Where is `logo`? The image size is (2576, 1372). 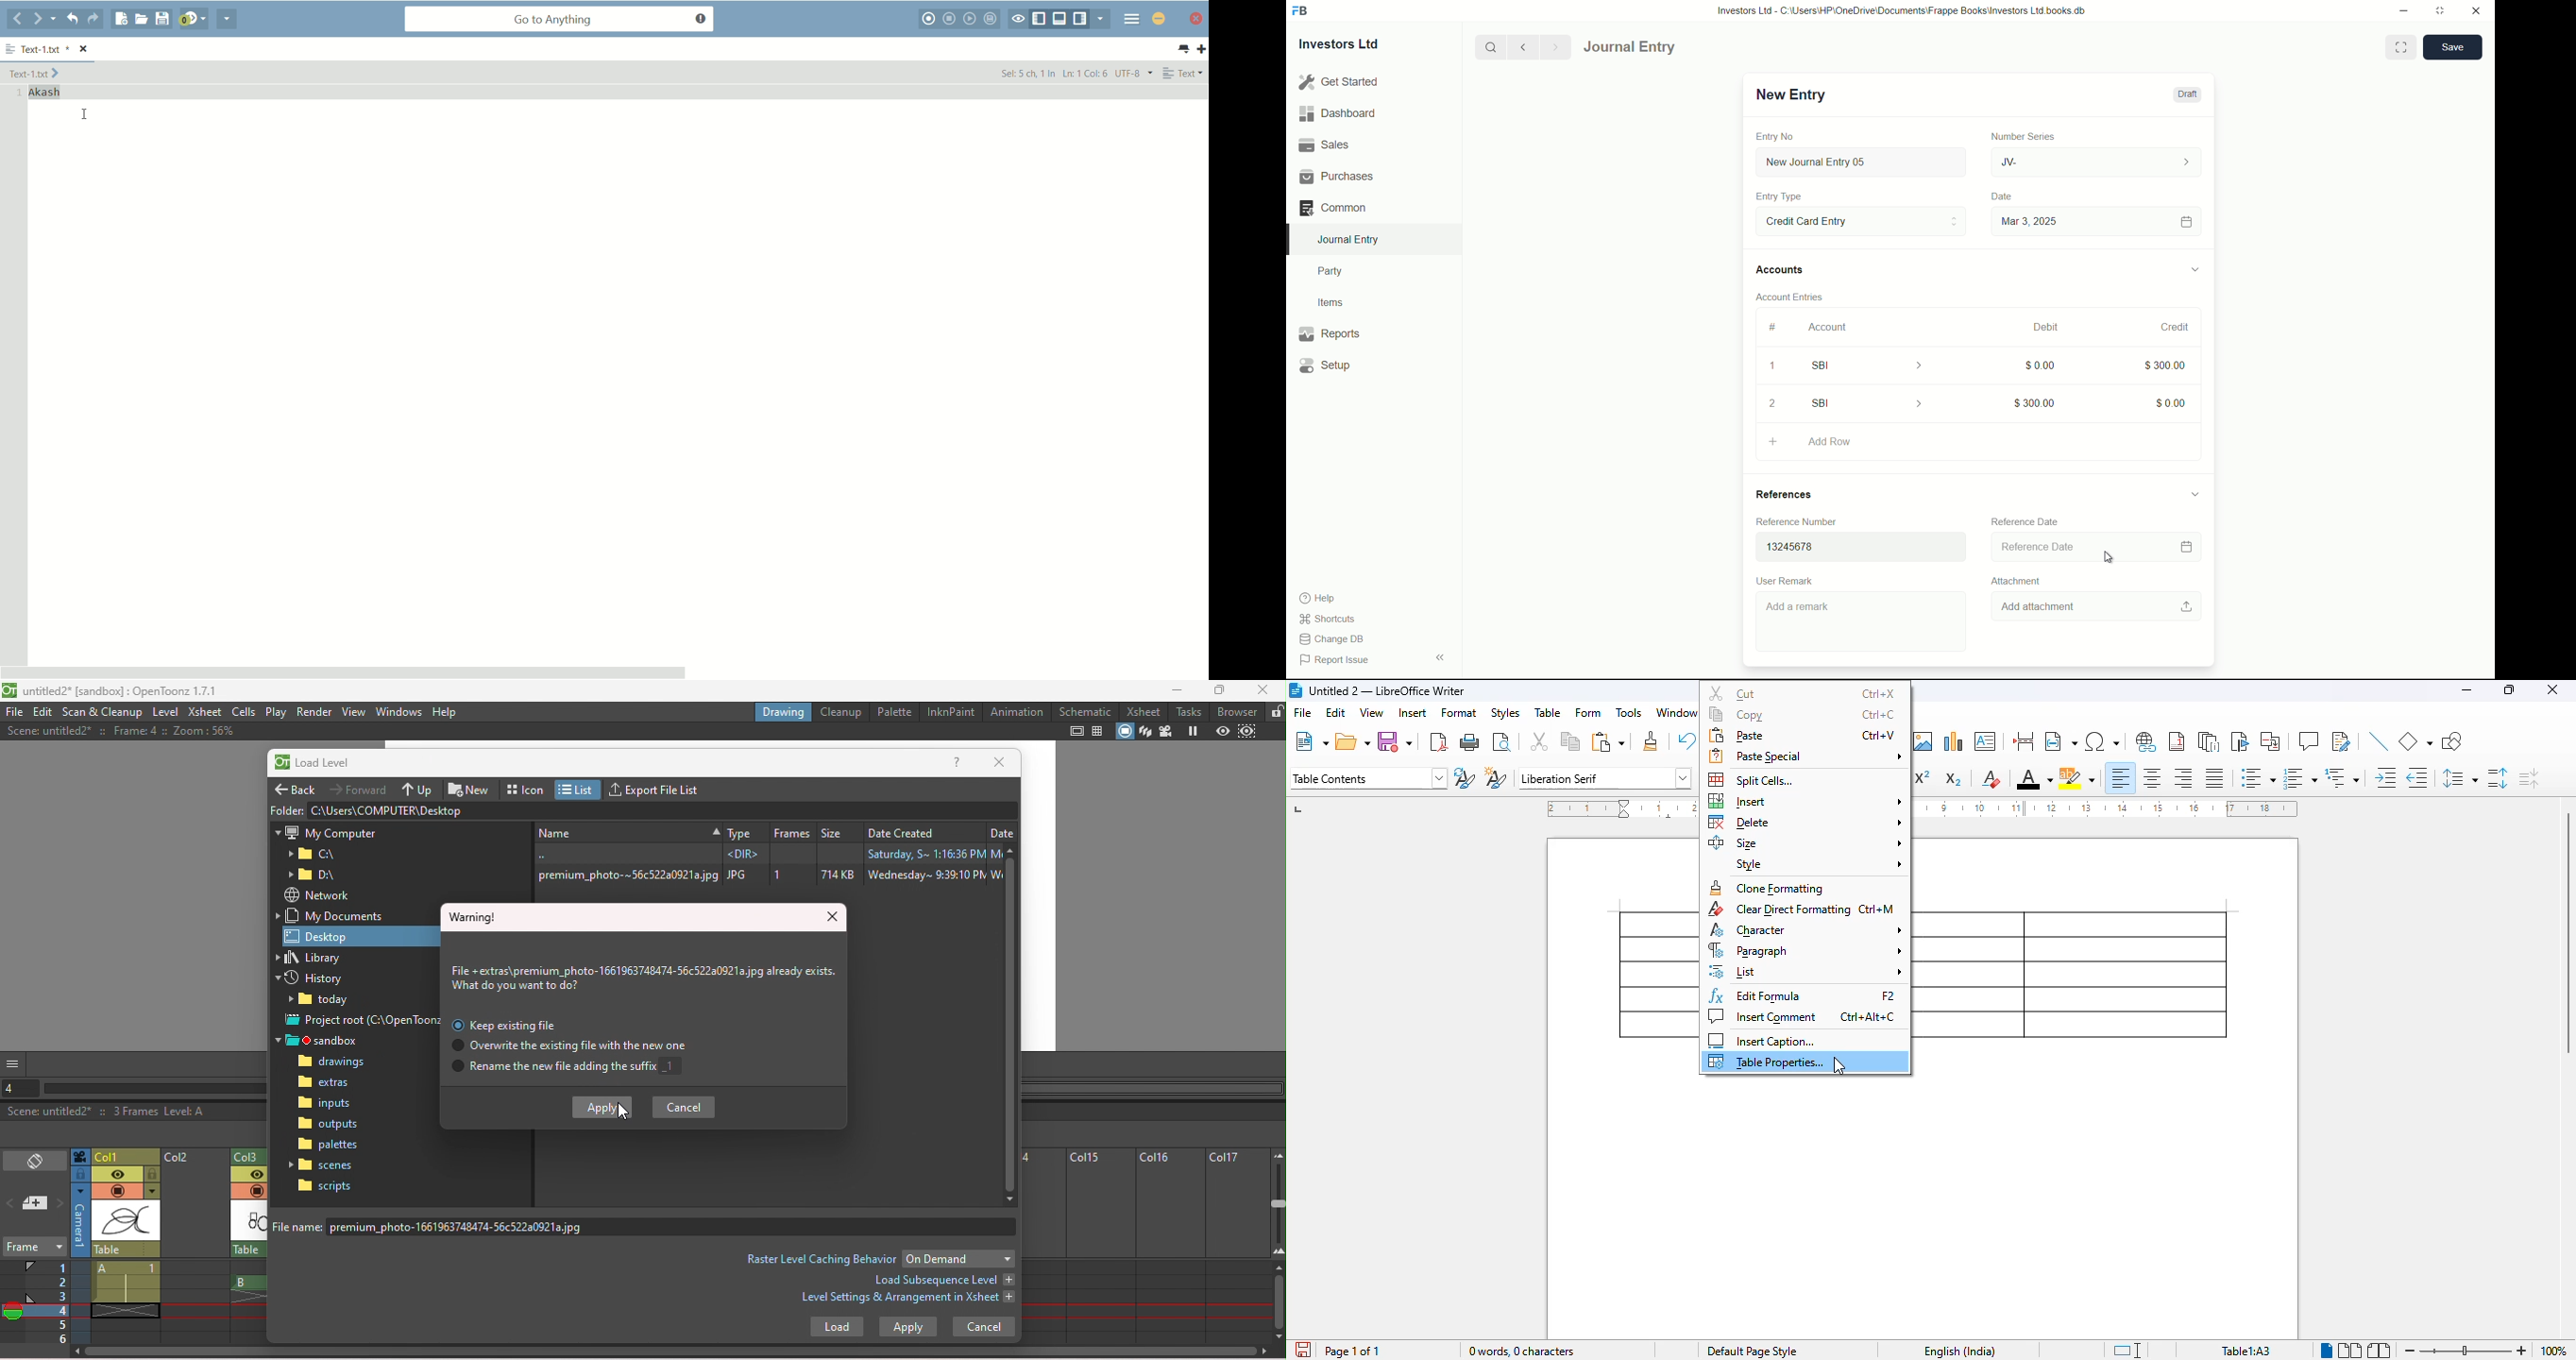
logo is located at coordinates (1295, 690).